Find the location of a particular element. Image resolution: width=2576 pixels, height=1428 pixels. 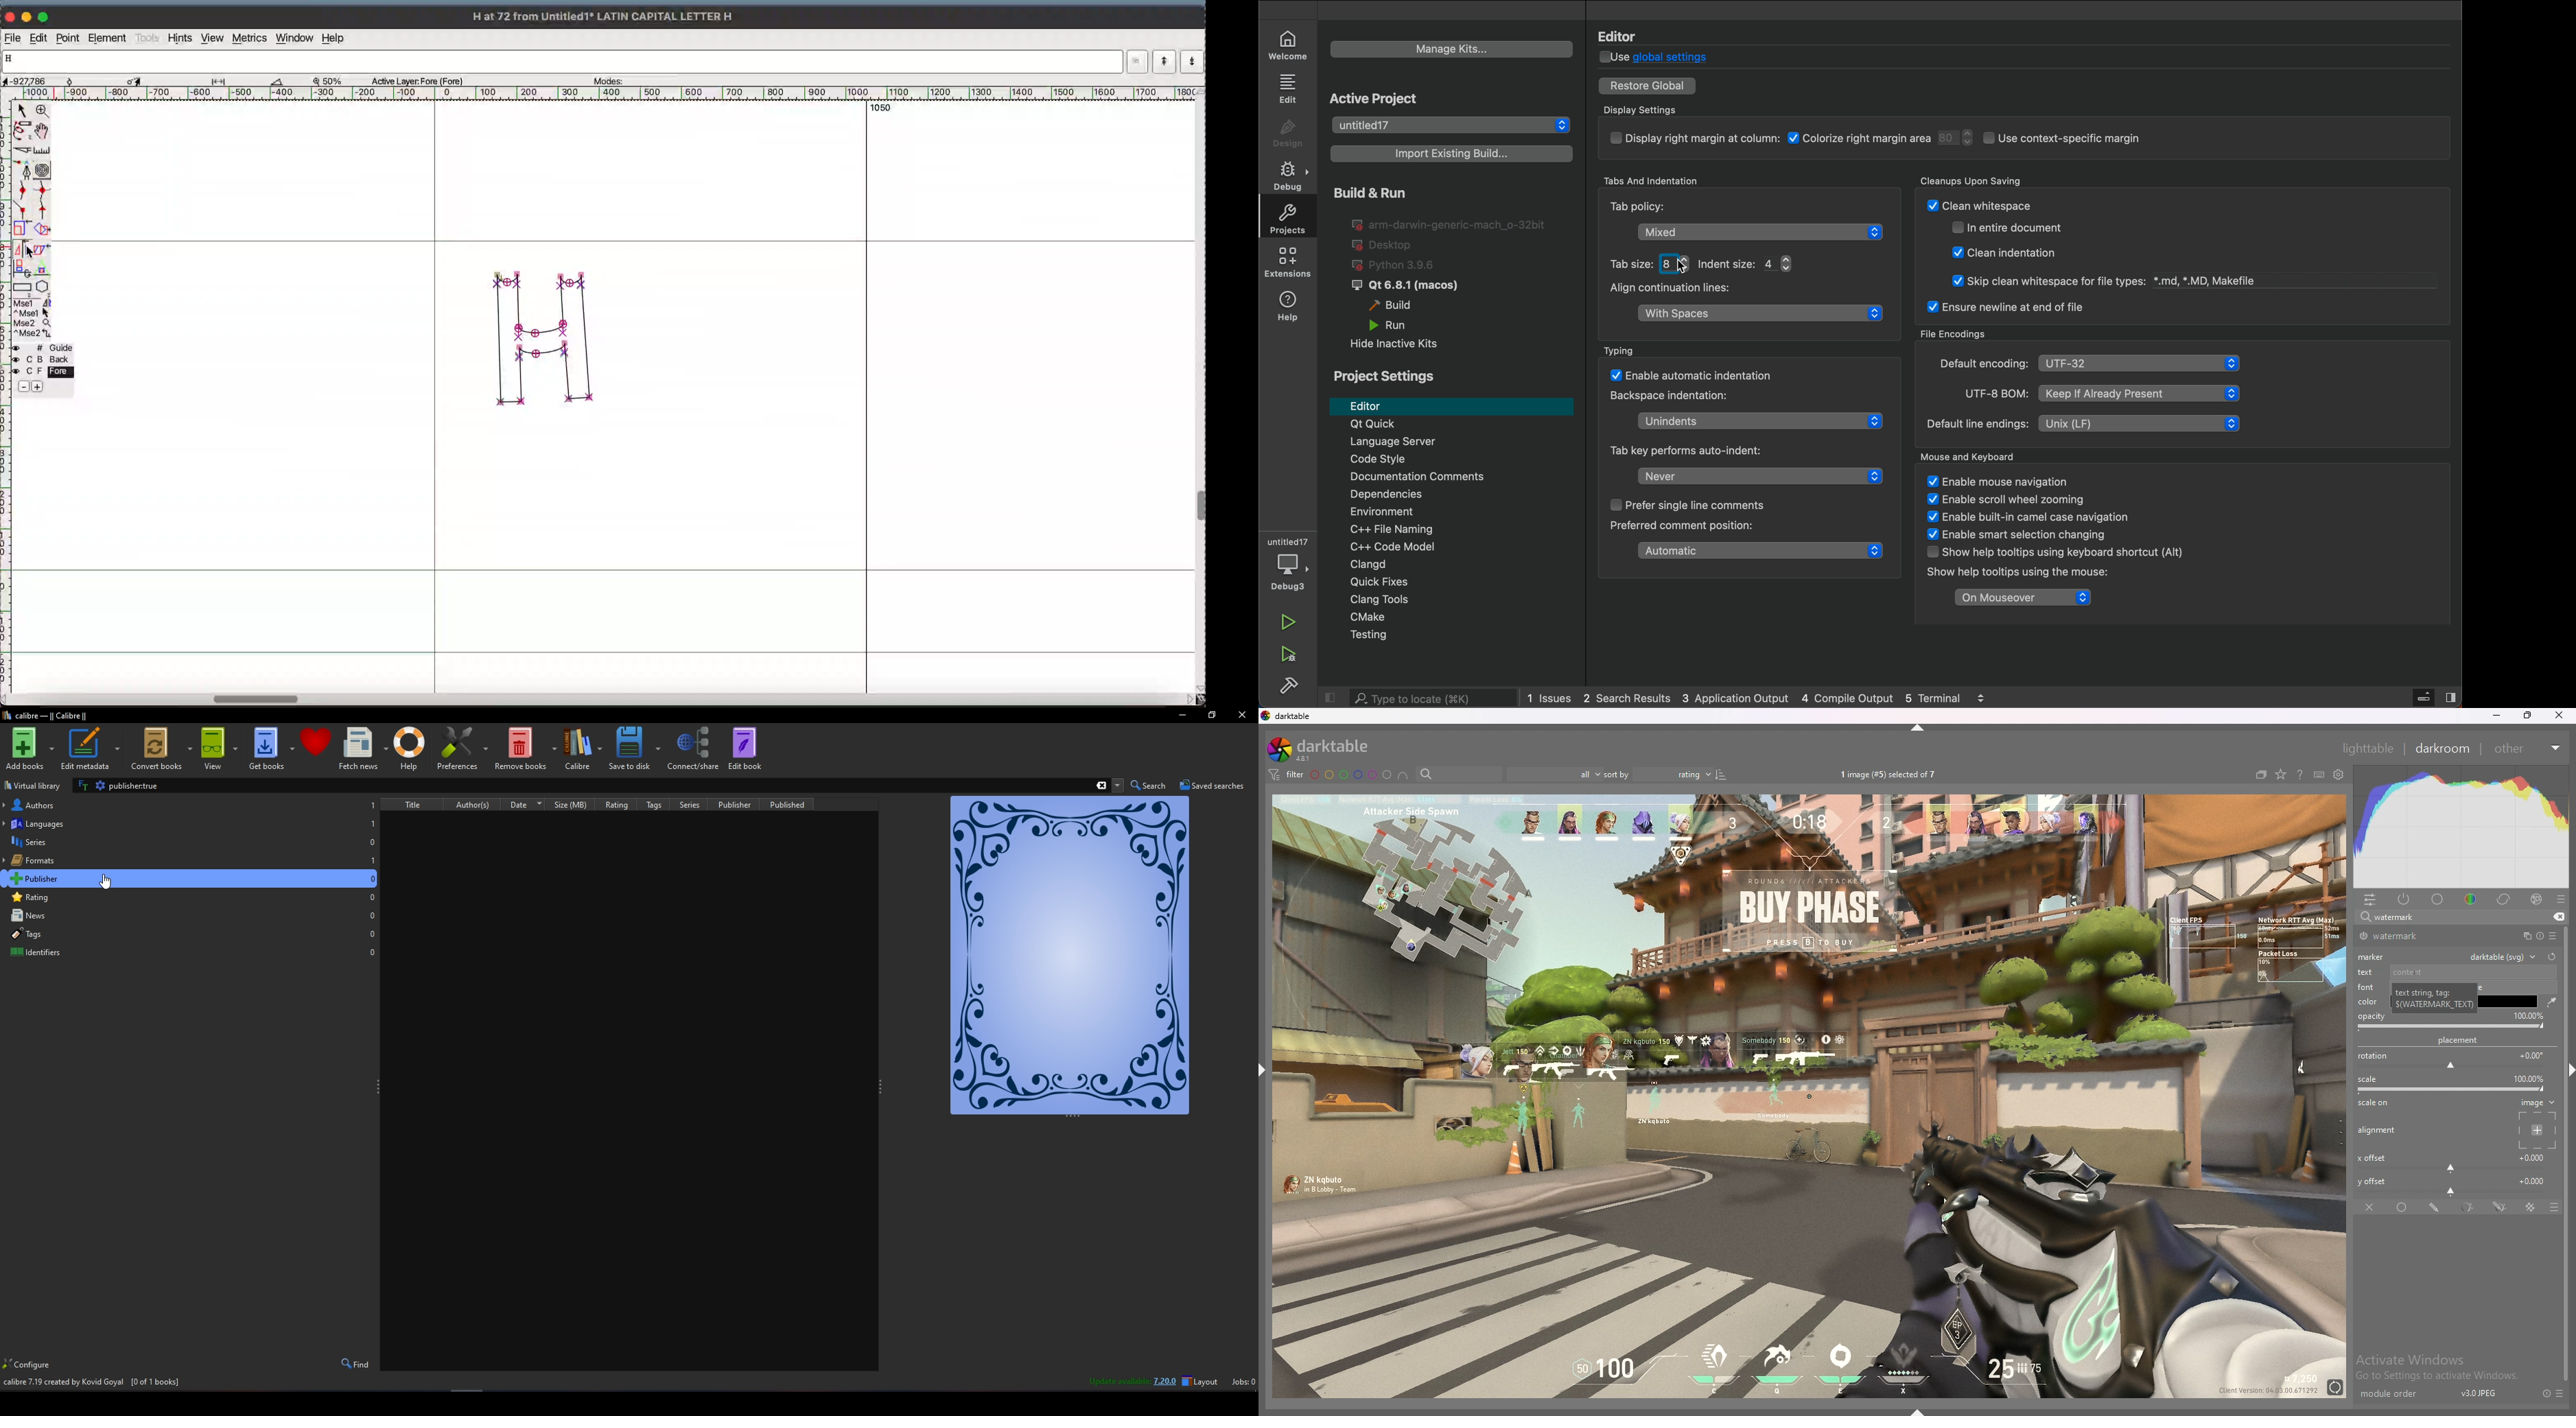

color is located at coordinates (2369, 1001).